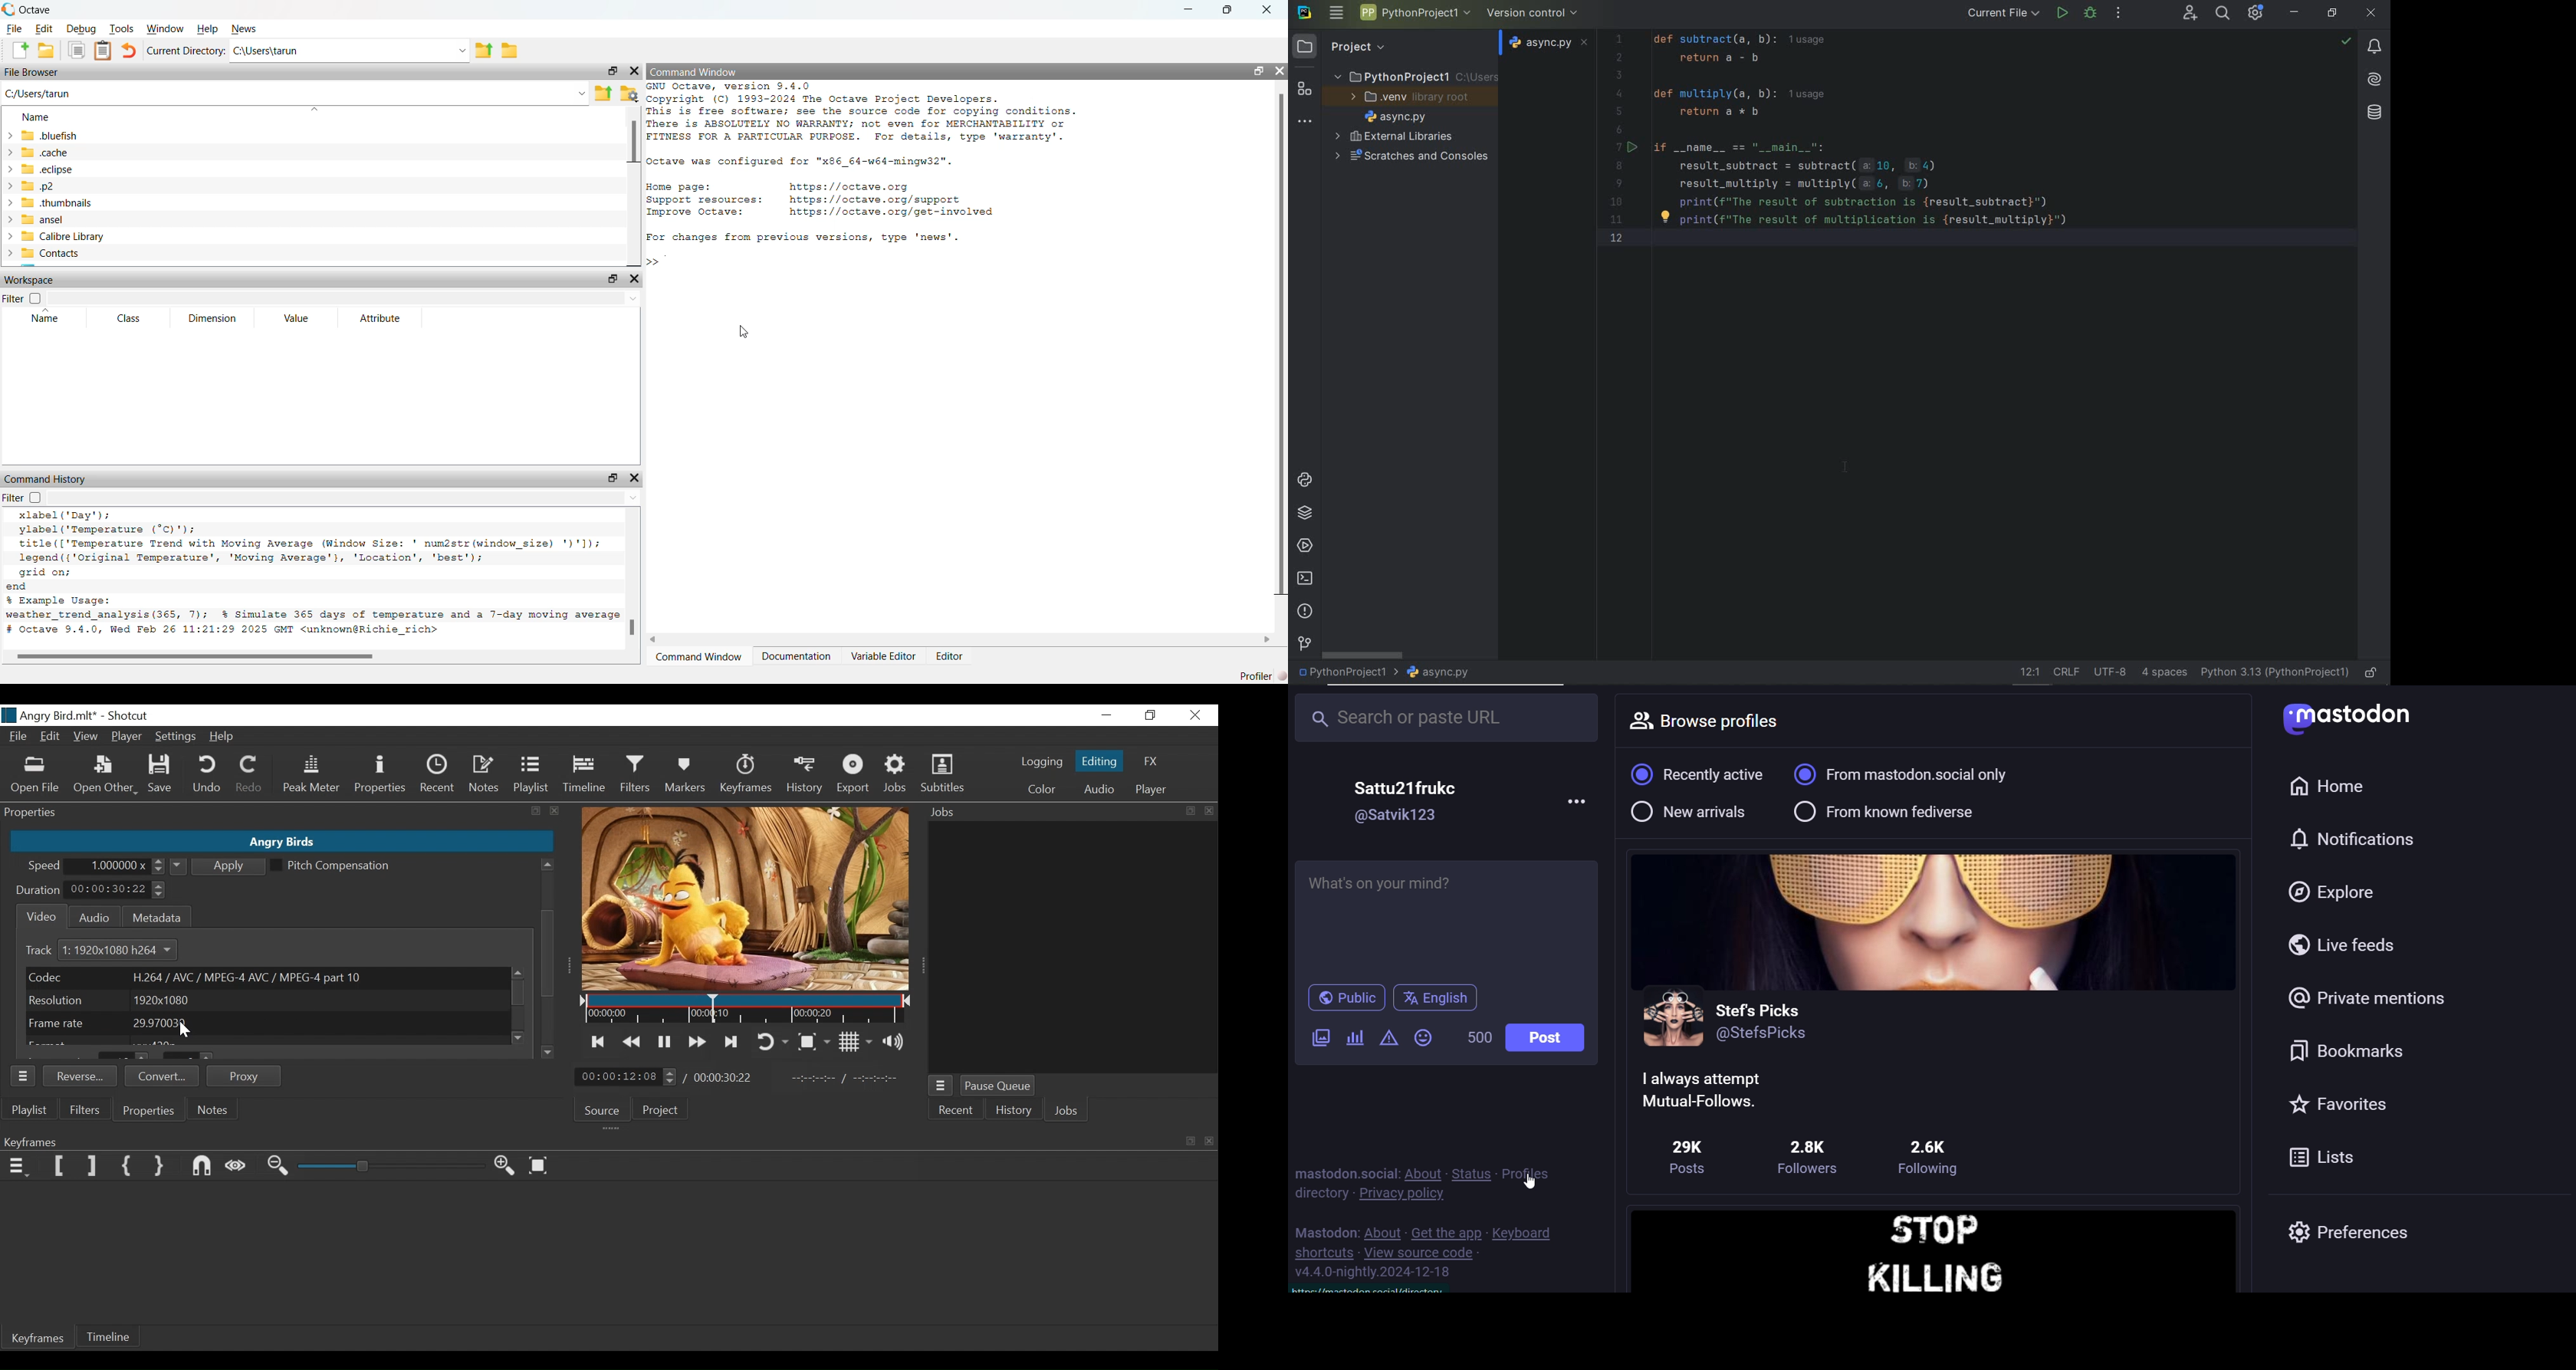 The height and width of the screenshot is (1372, 2576). What do you see at coordinates (1279, 70) in the screenshot?
I see `close` at bounding box center [1279, 70].